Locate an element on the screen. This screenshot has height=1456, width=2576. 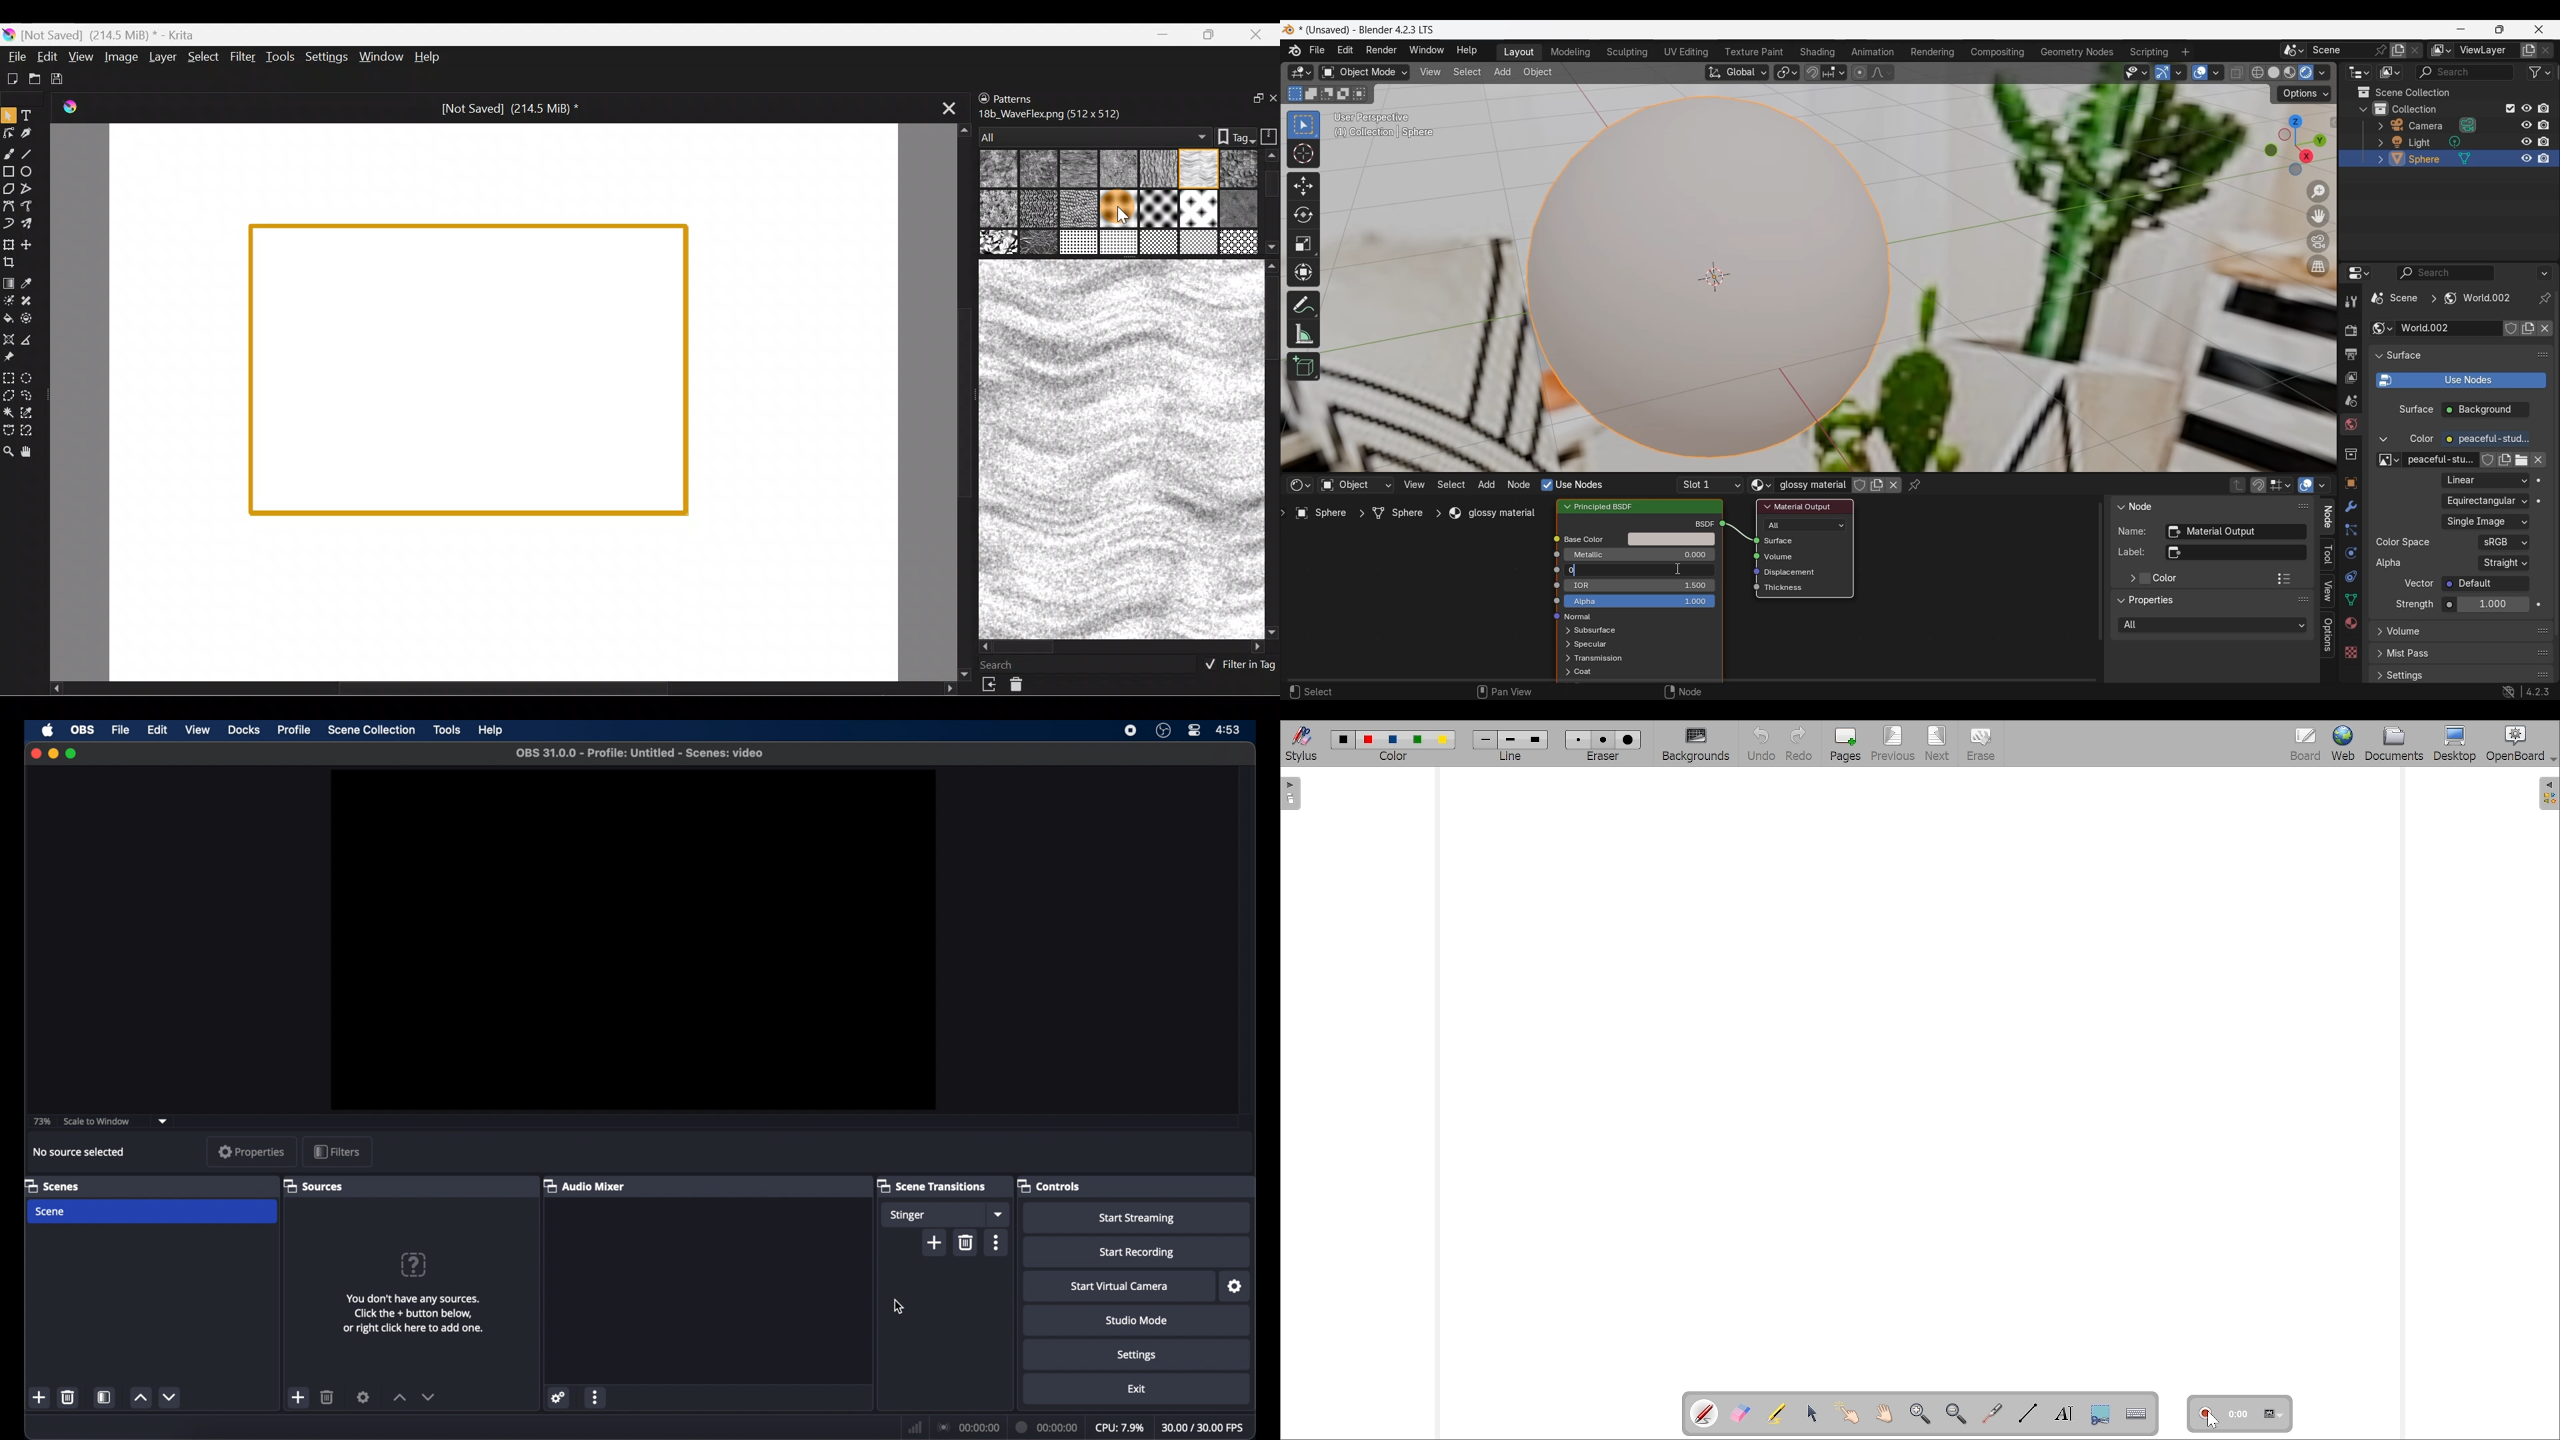
View layer name is located at coordinates (2486, 51).